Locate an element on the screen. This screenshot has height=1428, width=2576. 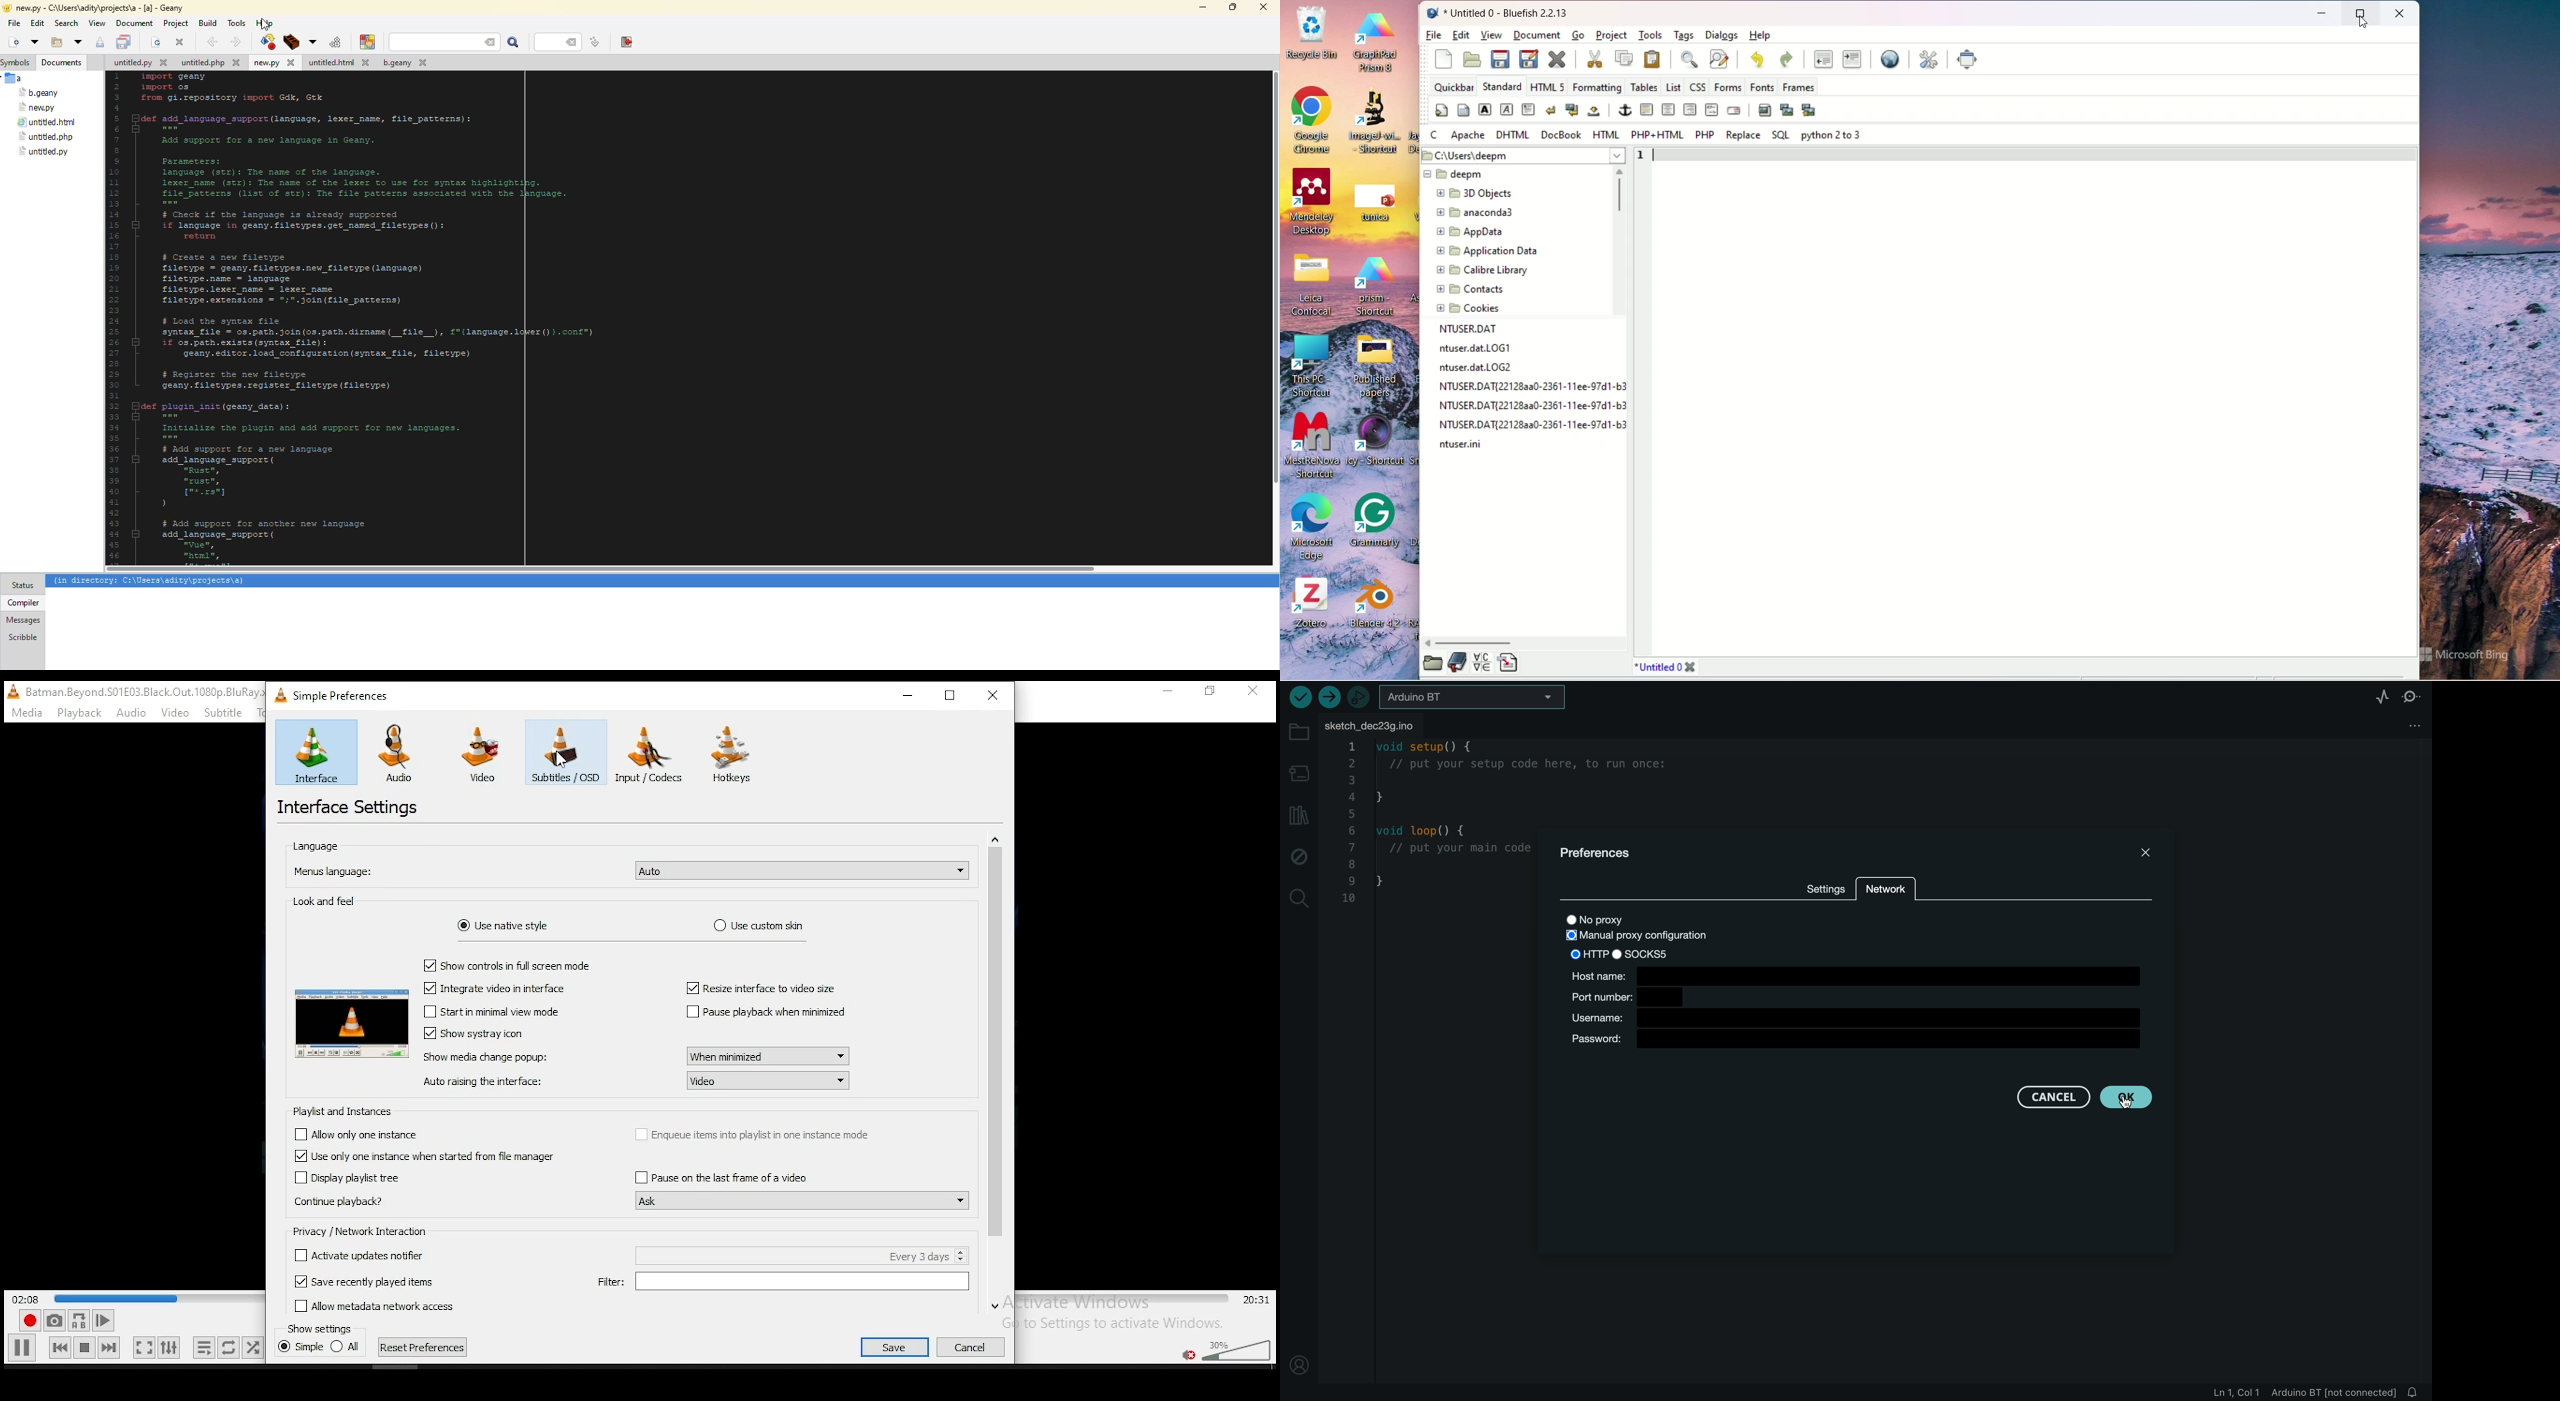
insert images is located at coordinates (1765, 109).